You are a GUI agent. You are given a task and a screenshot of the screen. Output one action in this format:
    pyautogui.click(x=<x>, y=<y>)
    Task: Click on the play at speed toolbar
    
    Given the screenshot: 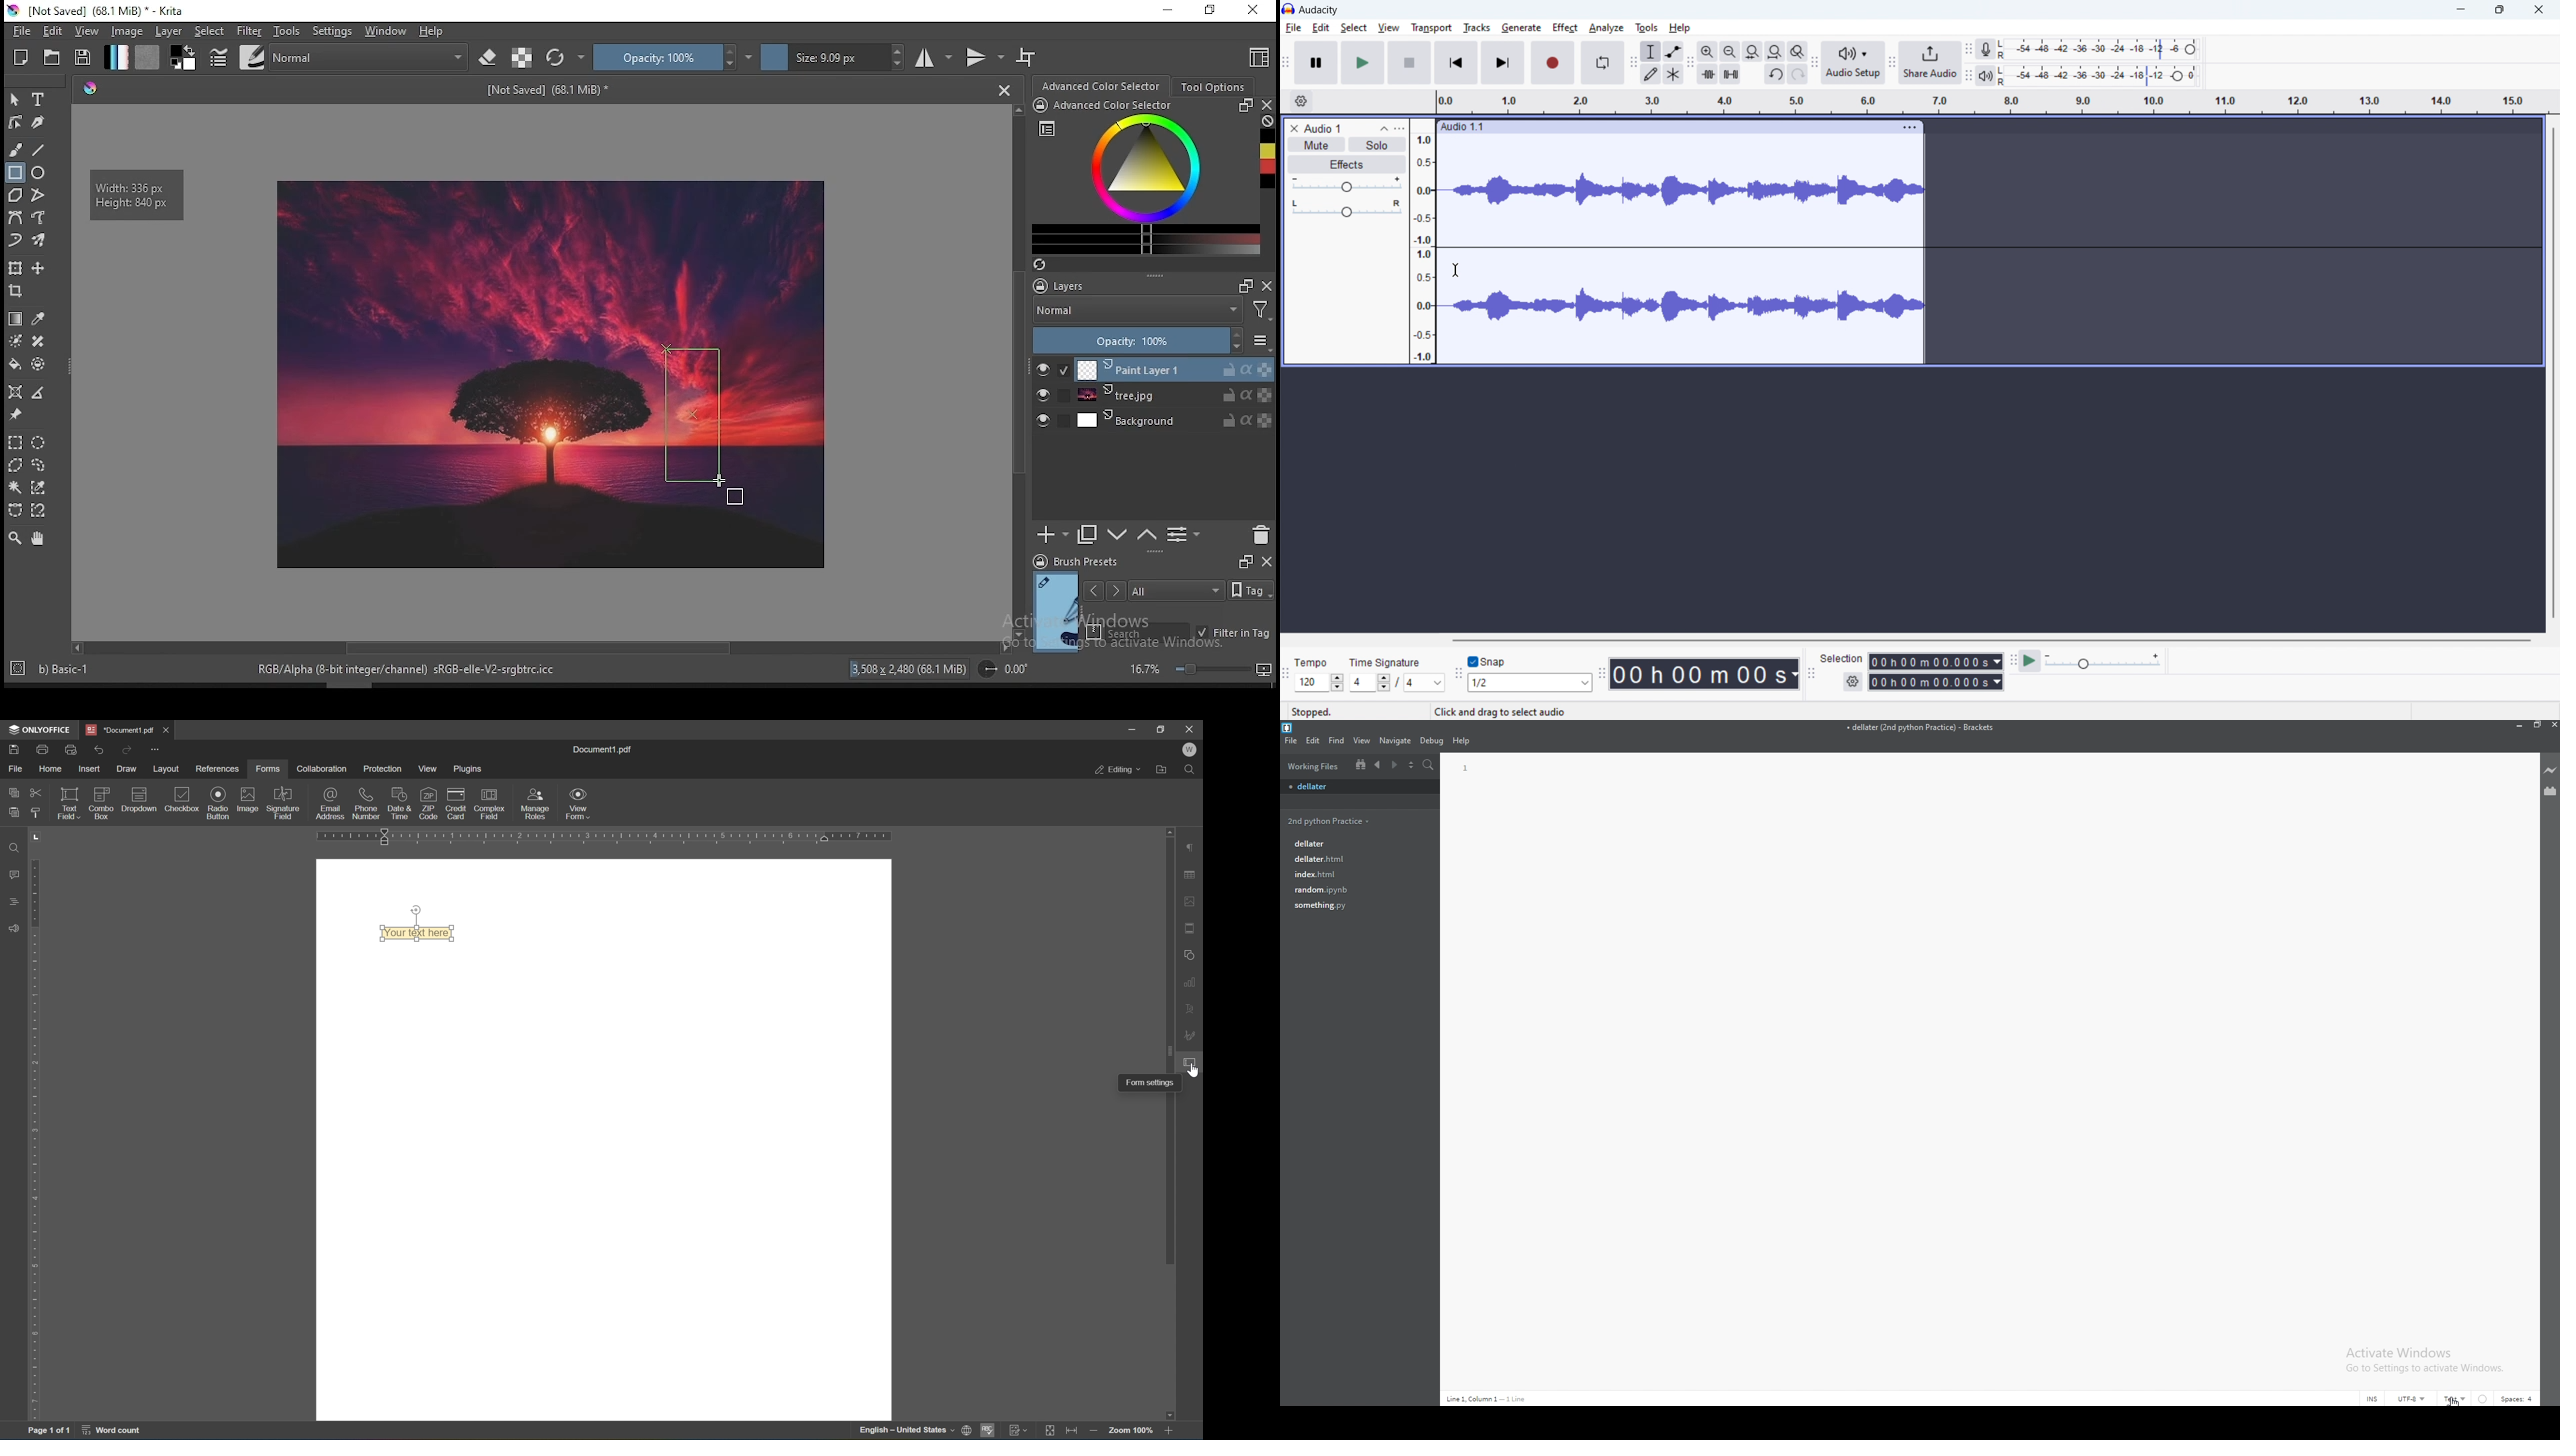 What is the action you would take?
    pyautogui.click(x=2012, y=661)
    